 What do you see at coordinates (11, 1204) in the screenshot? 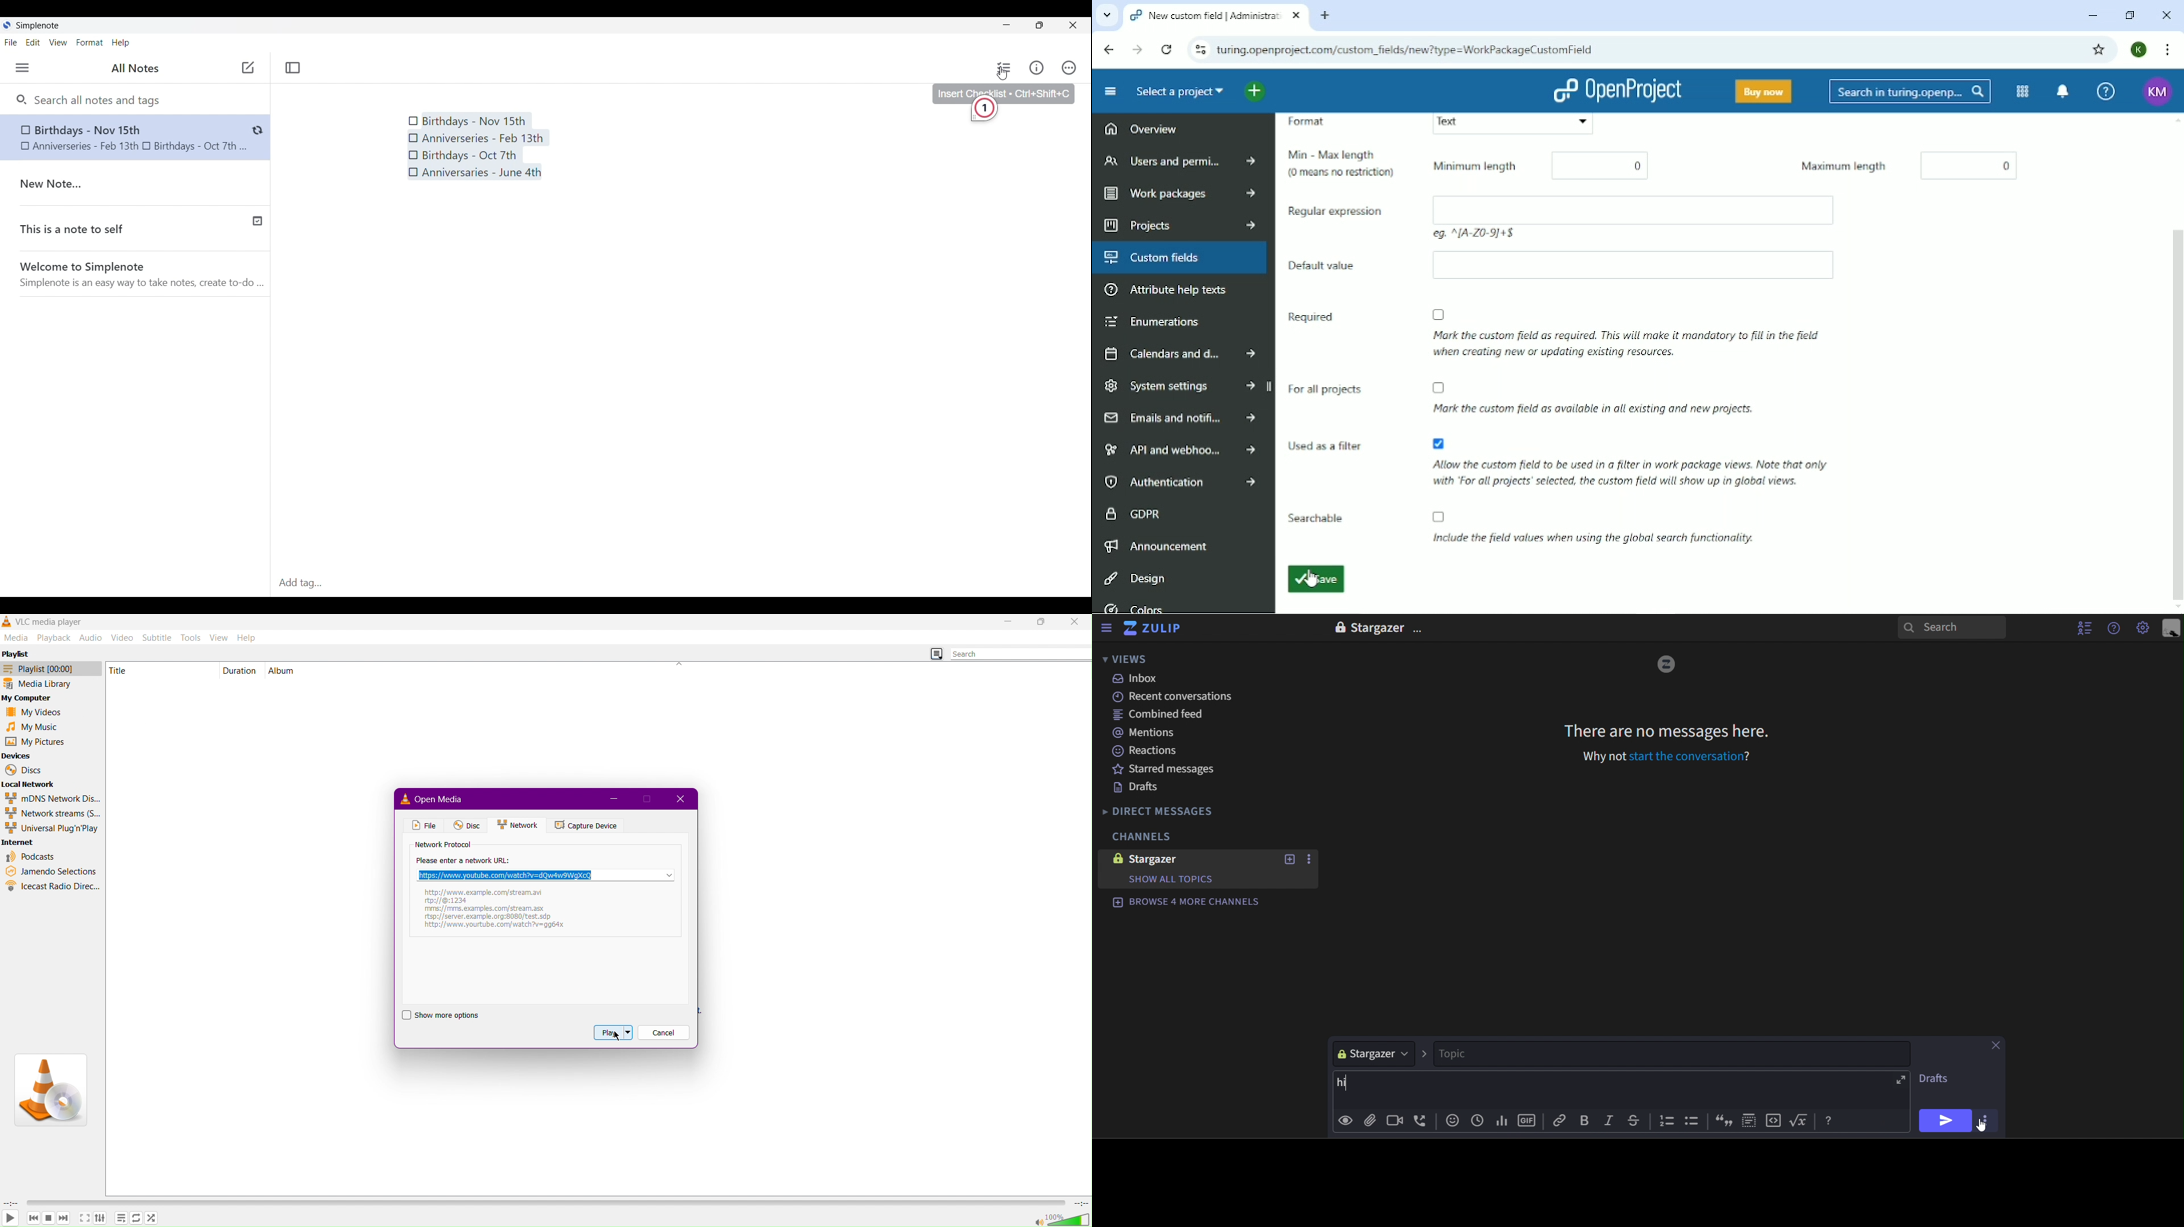
I see `Played time` at bounding box center [11, 1204].